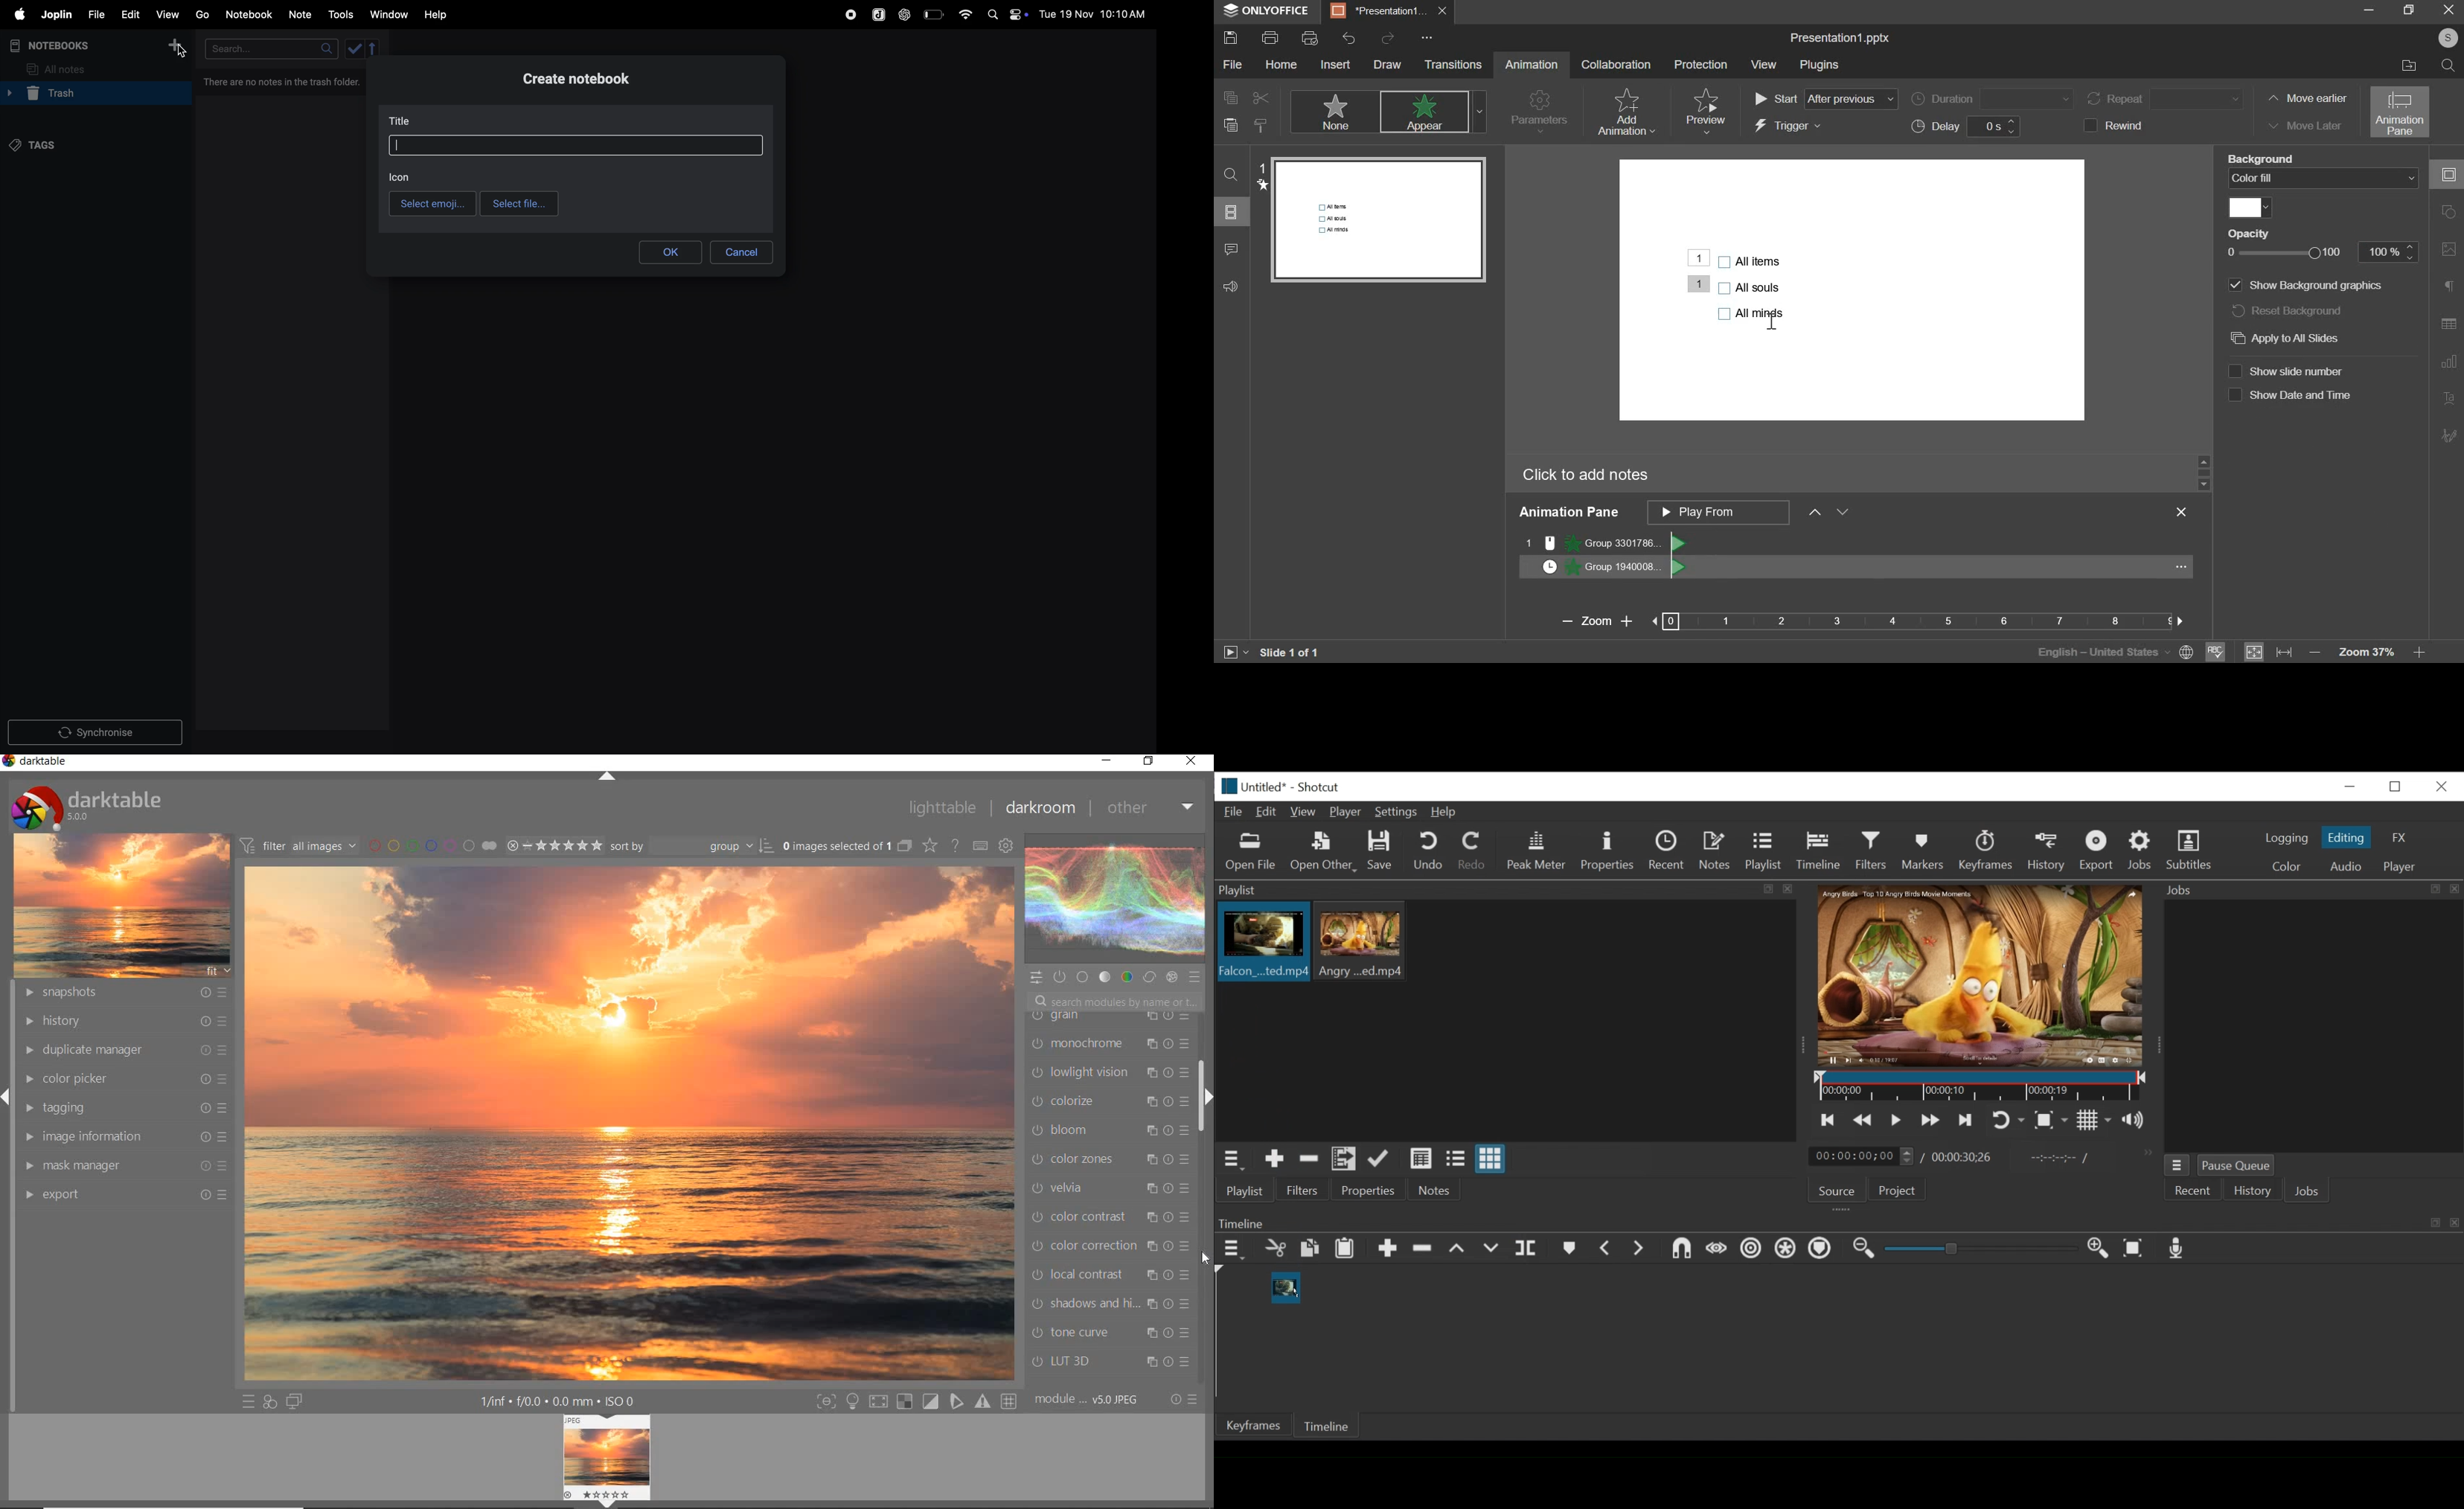  What do you see at coordinates (518, 203) in the screenshot?
I see `select file` at bounding box center [518, 203].